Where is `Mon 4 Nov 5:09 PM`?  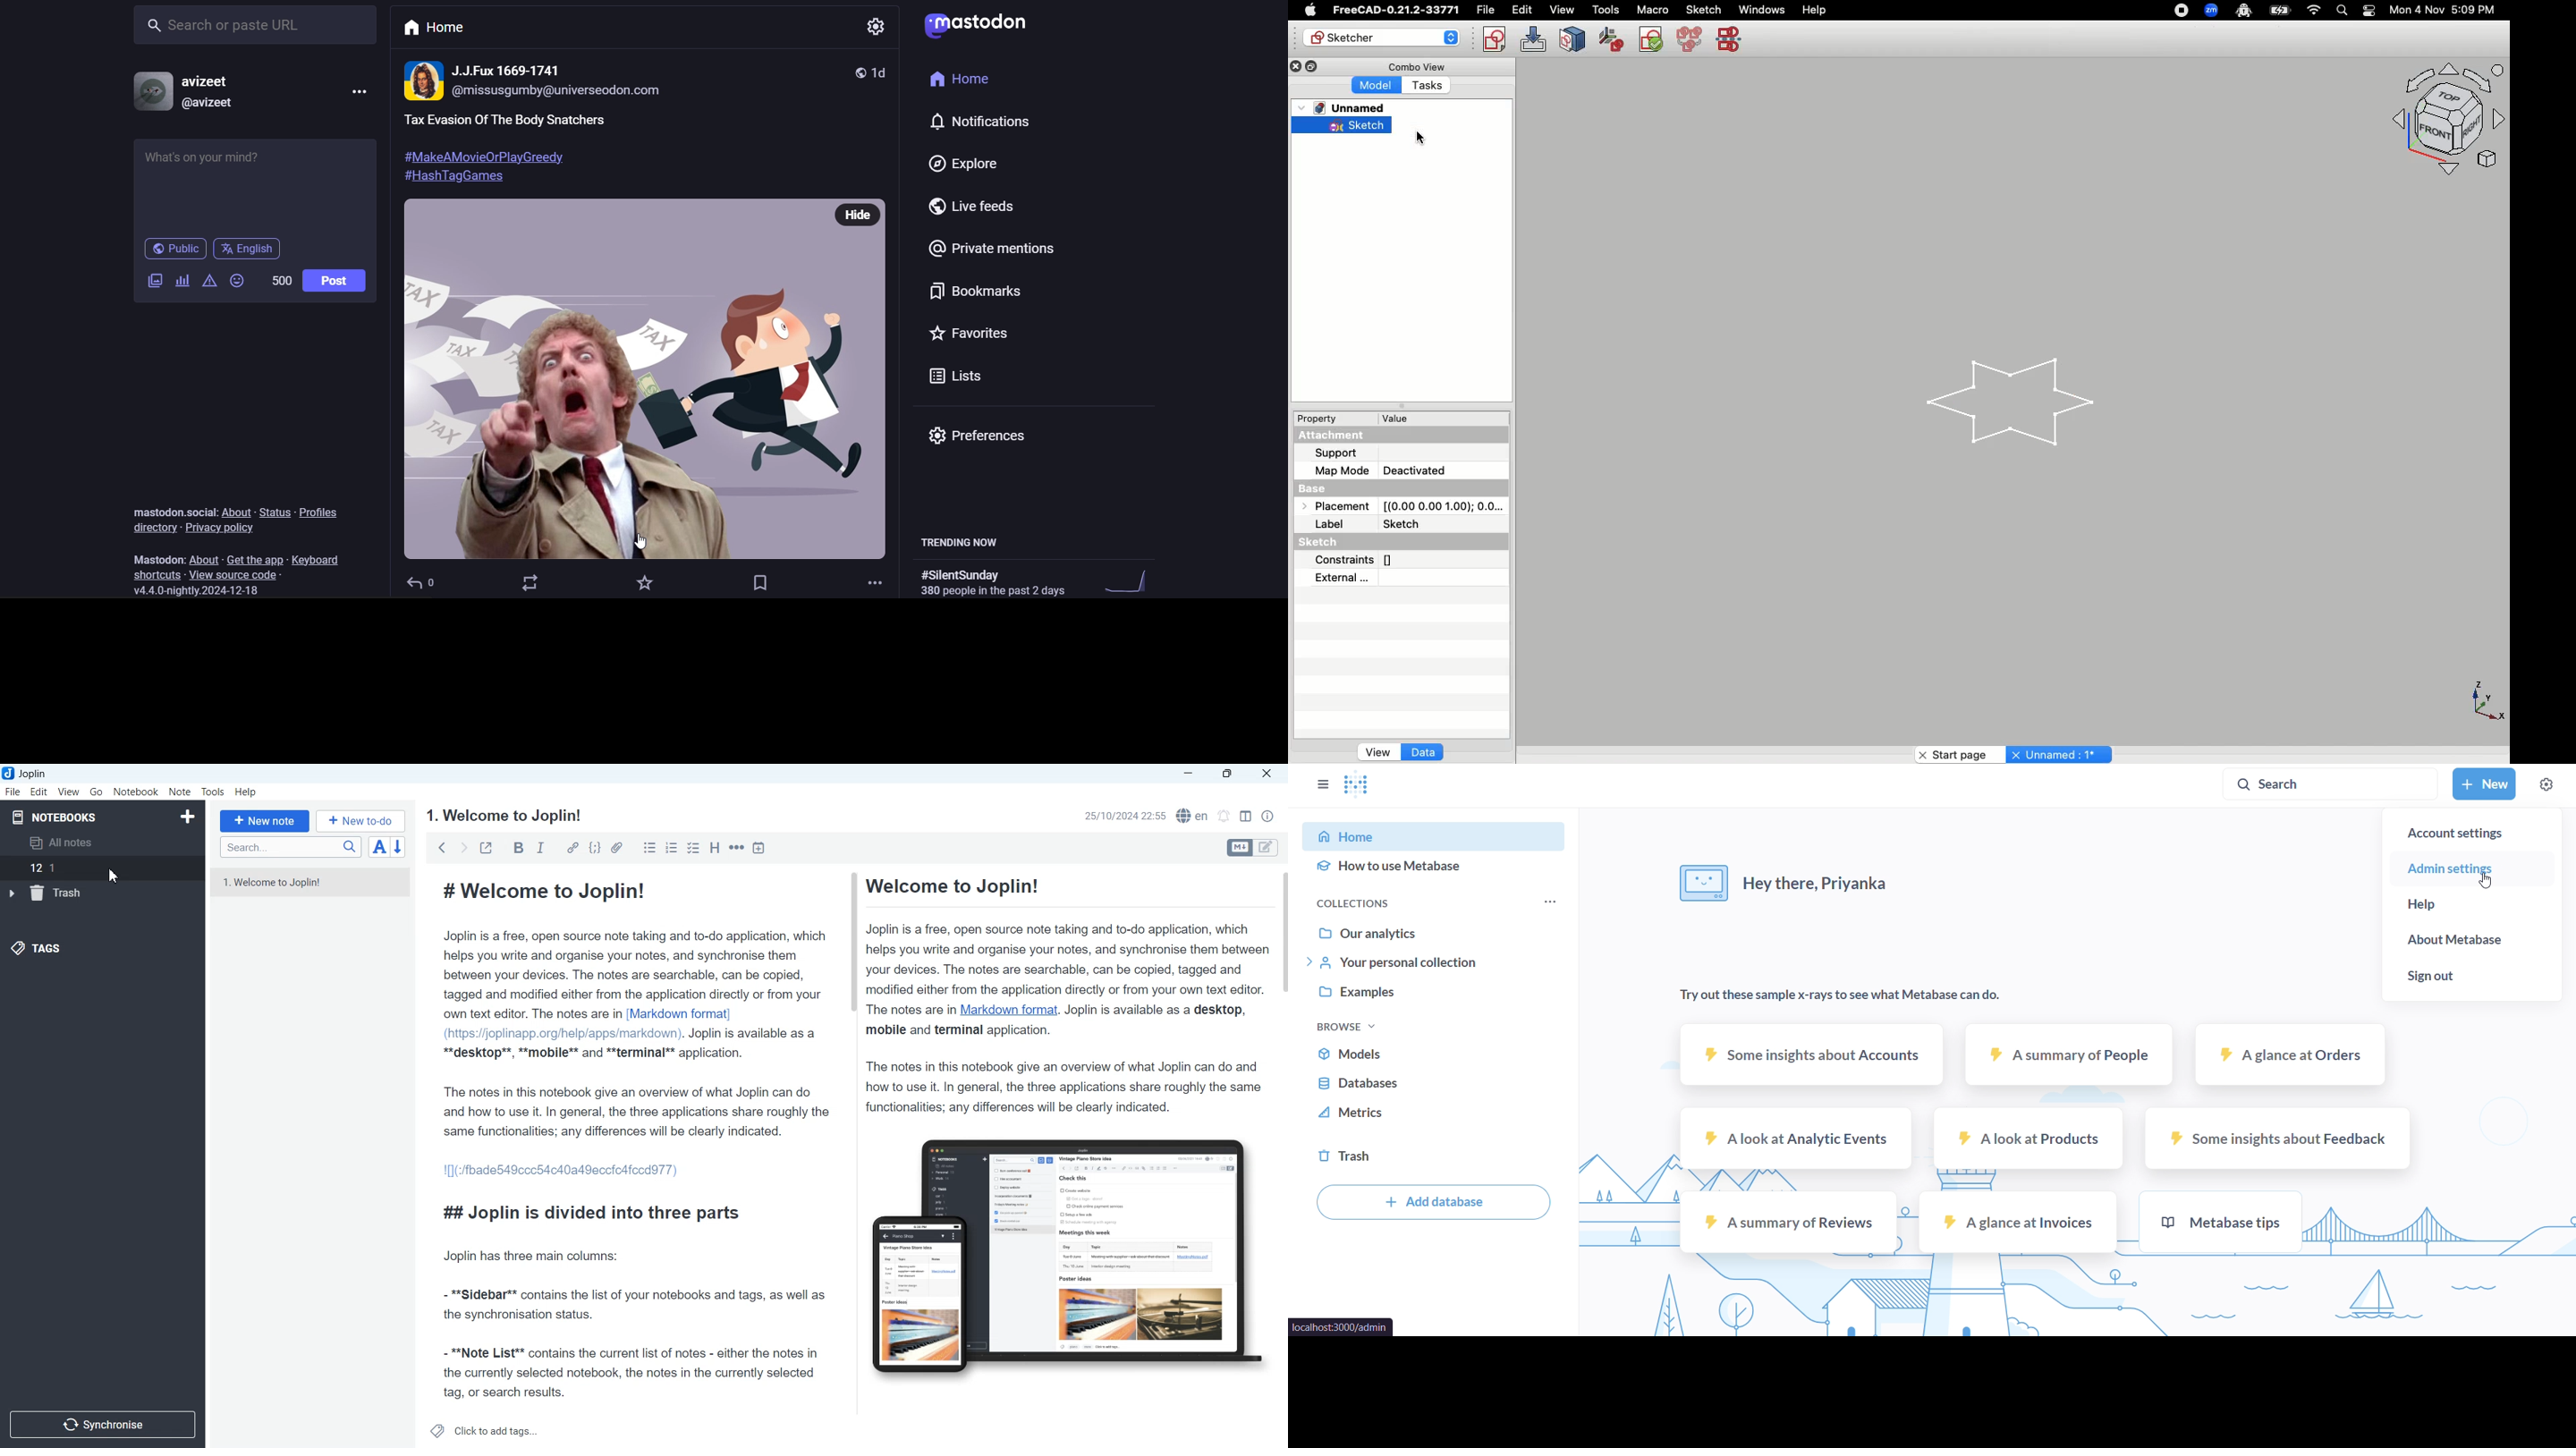
Mon 4 Nov 5:09 PM is located at coordinates (2445, 10).